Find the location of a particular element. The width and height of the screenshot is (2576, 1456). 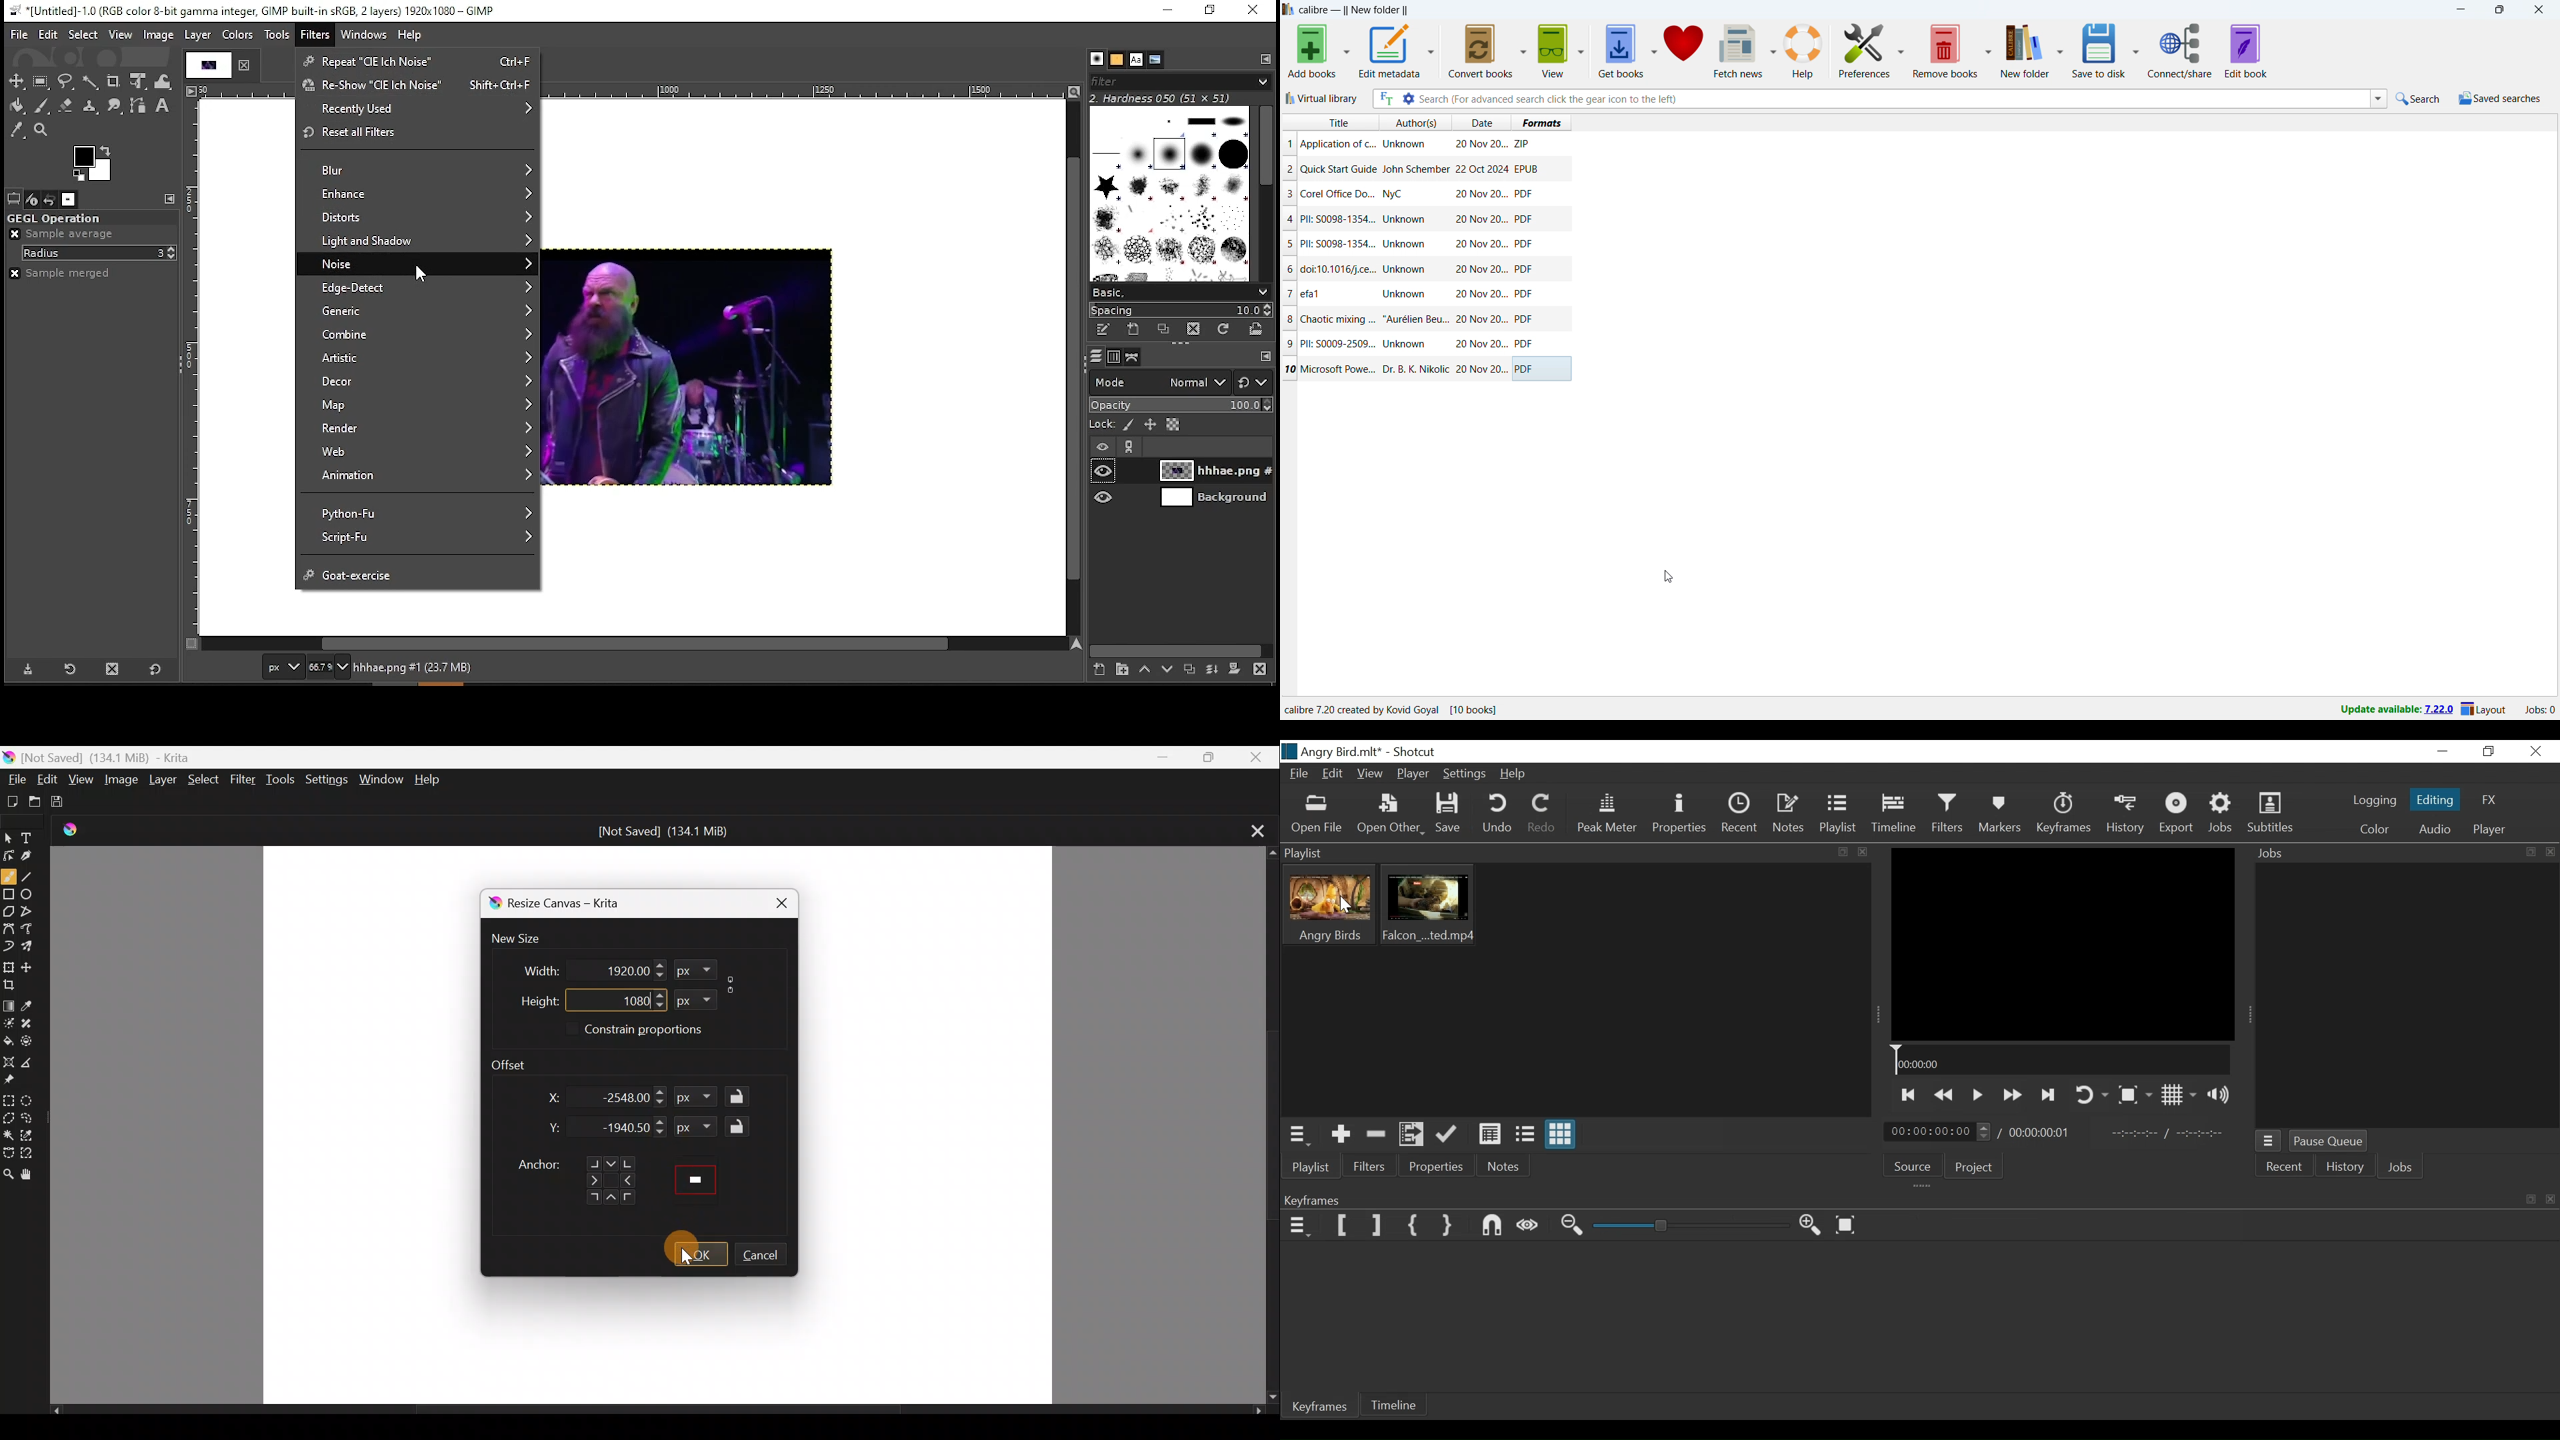

new folder  is located at coordinates (2025, 49).